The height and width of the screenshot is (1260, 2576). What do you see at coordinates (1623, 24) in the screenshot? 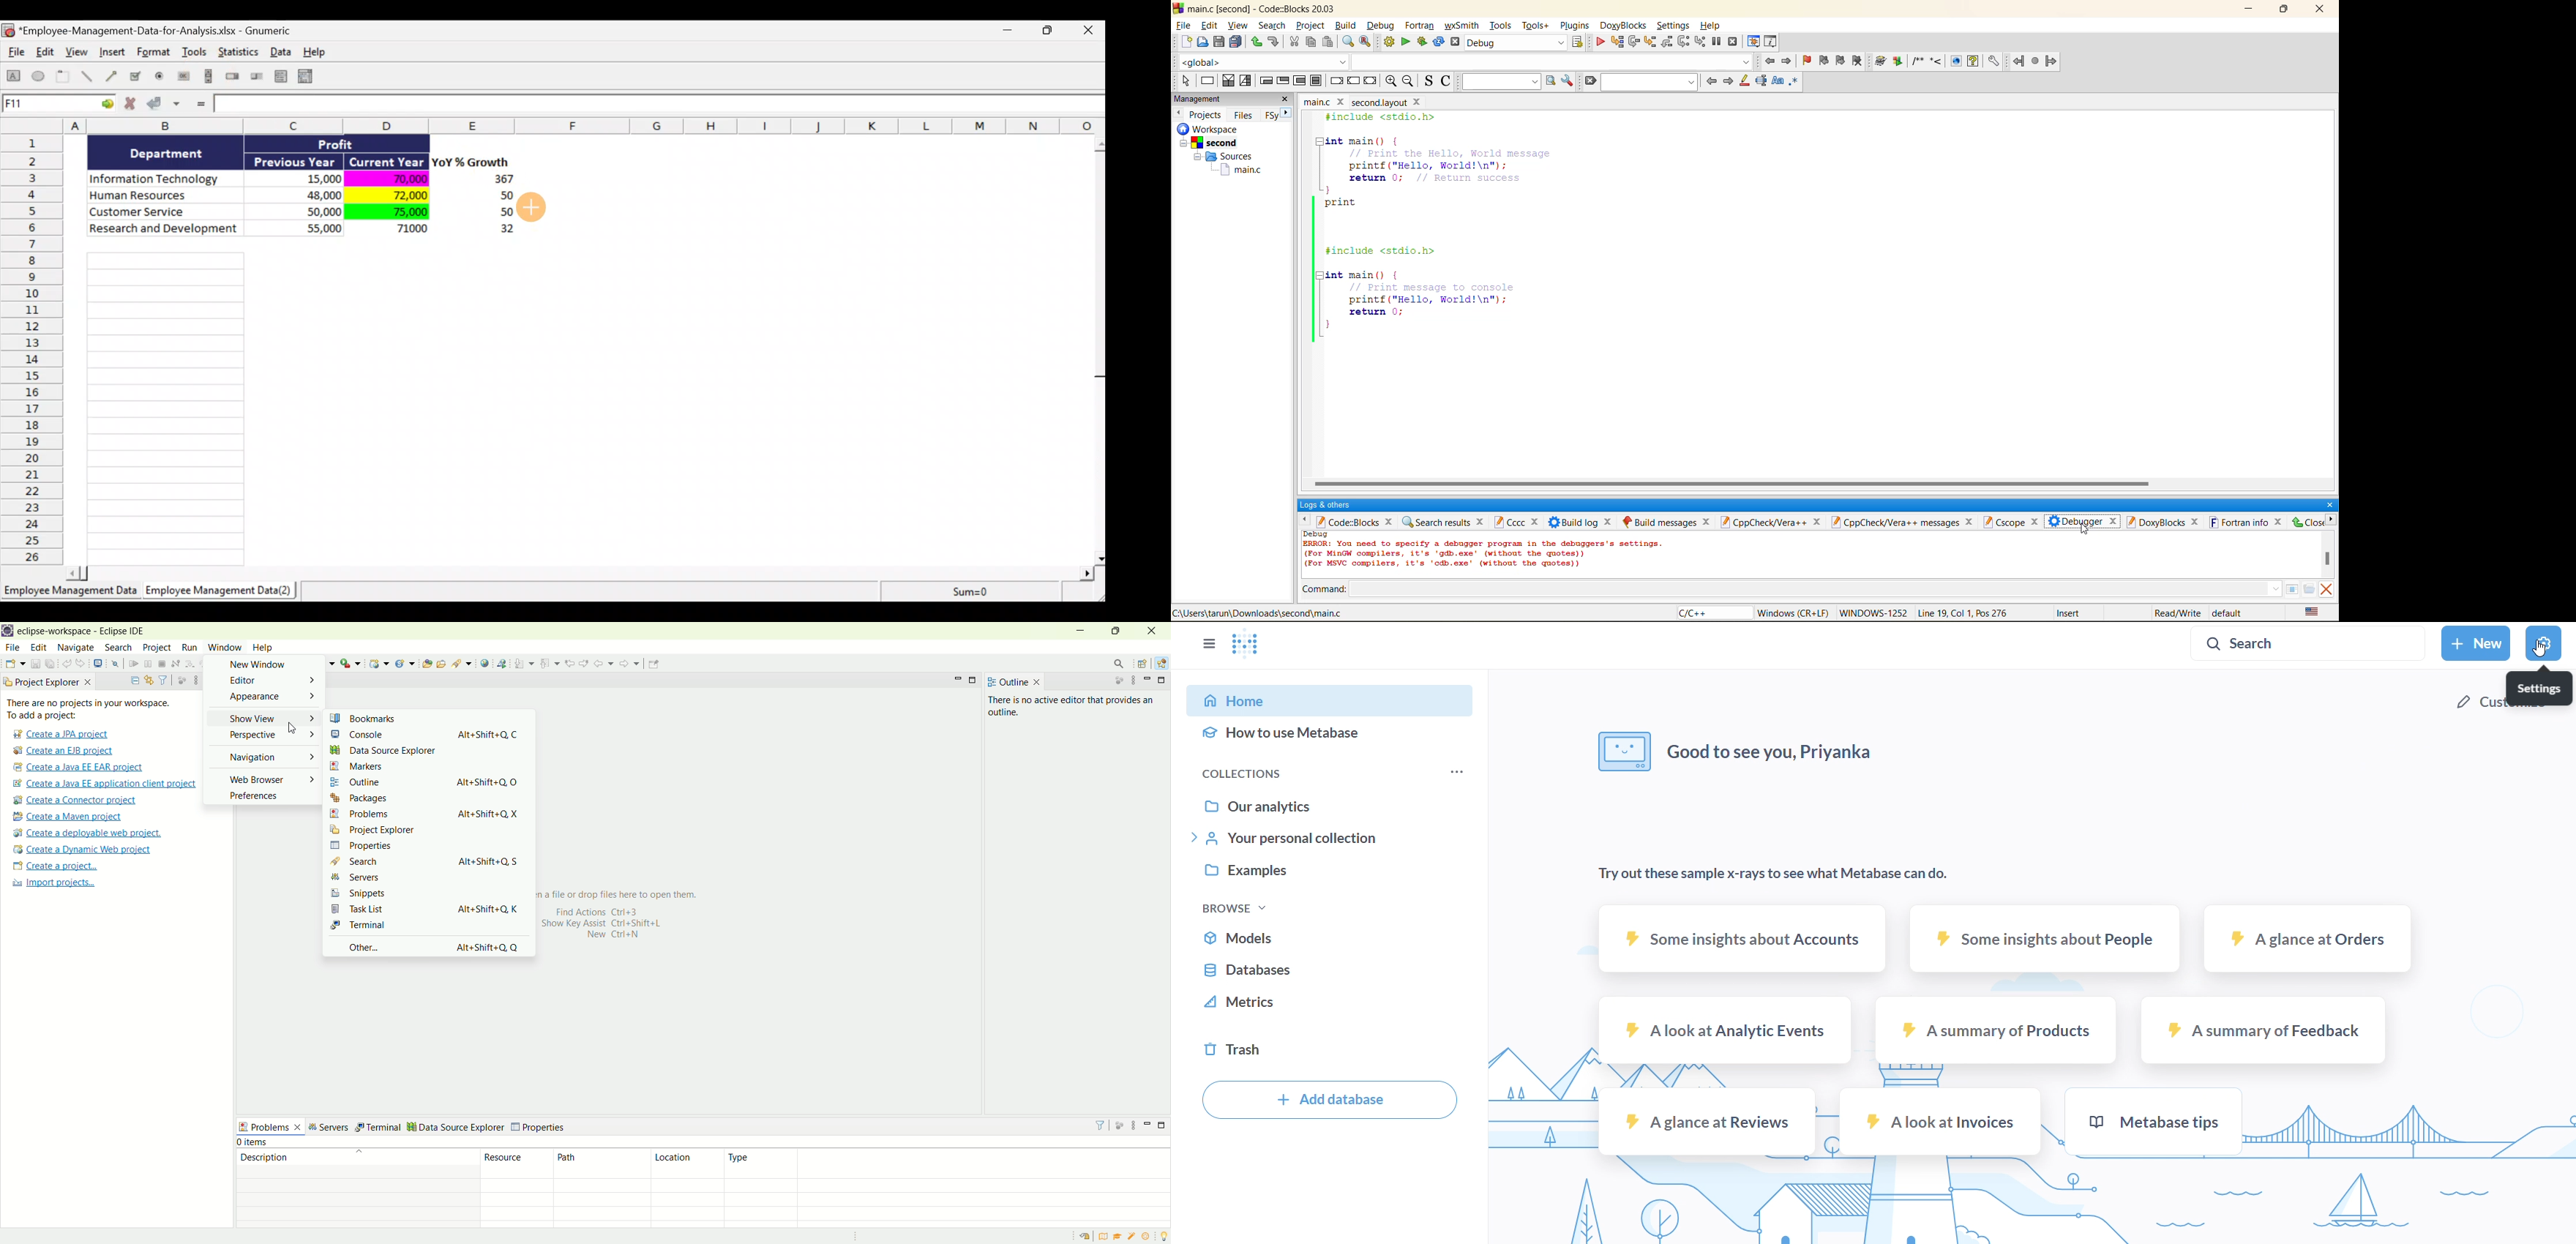
I see `doxyblocks` at bounding box center [1623, 24].